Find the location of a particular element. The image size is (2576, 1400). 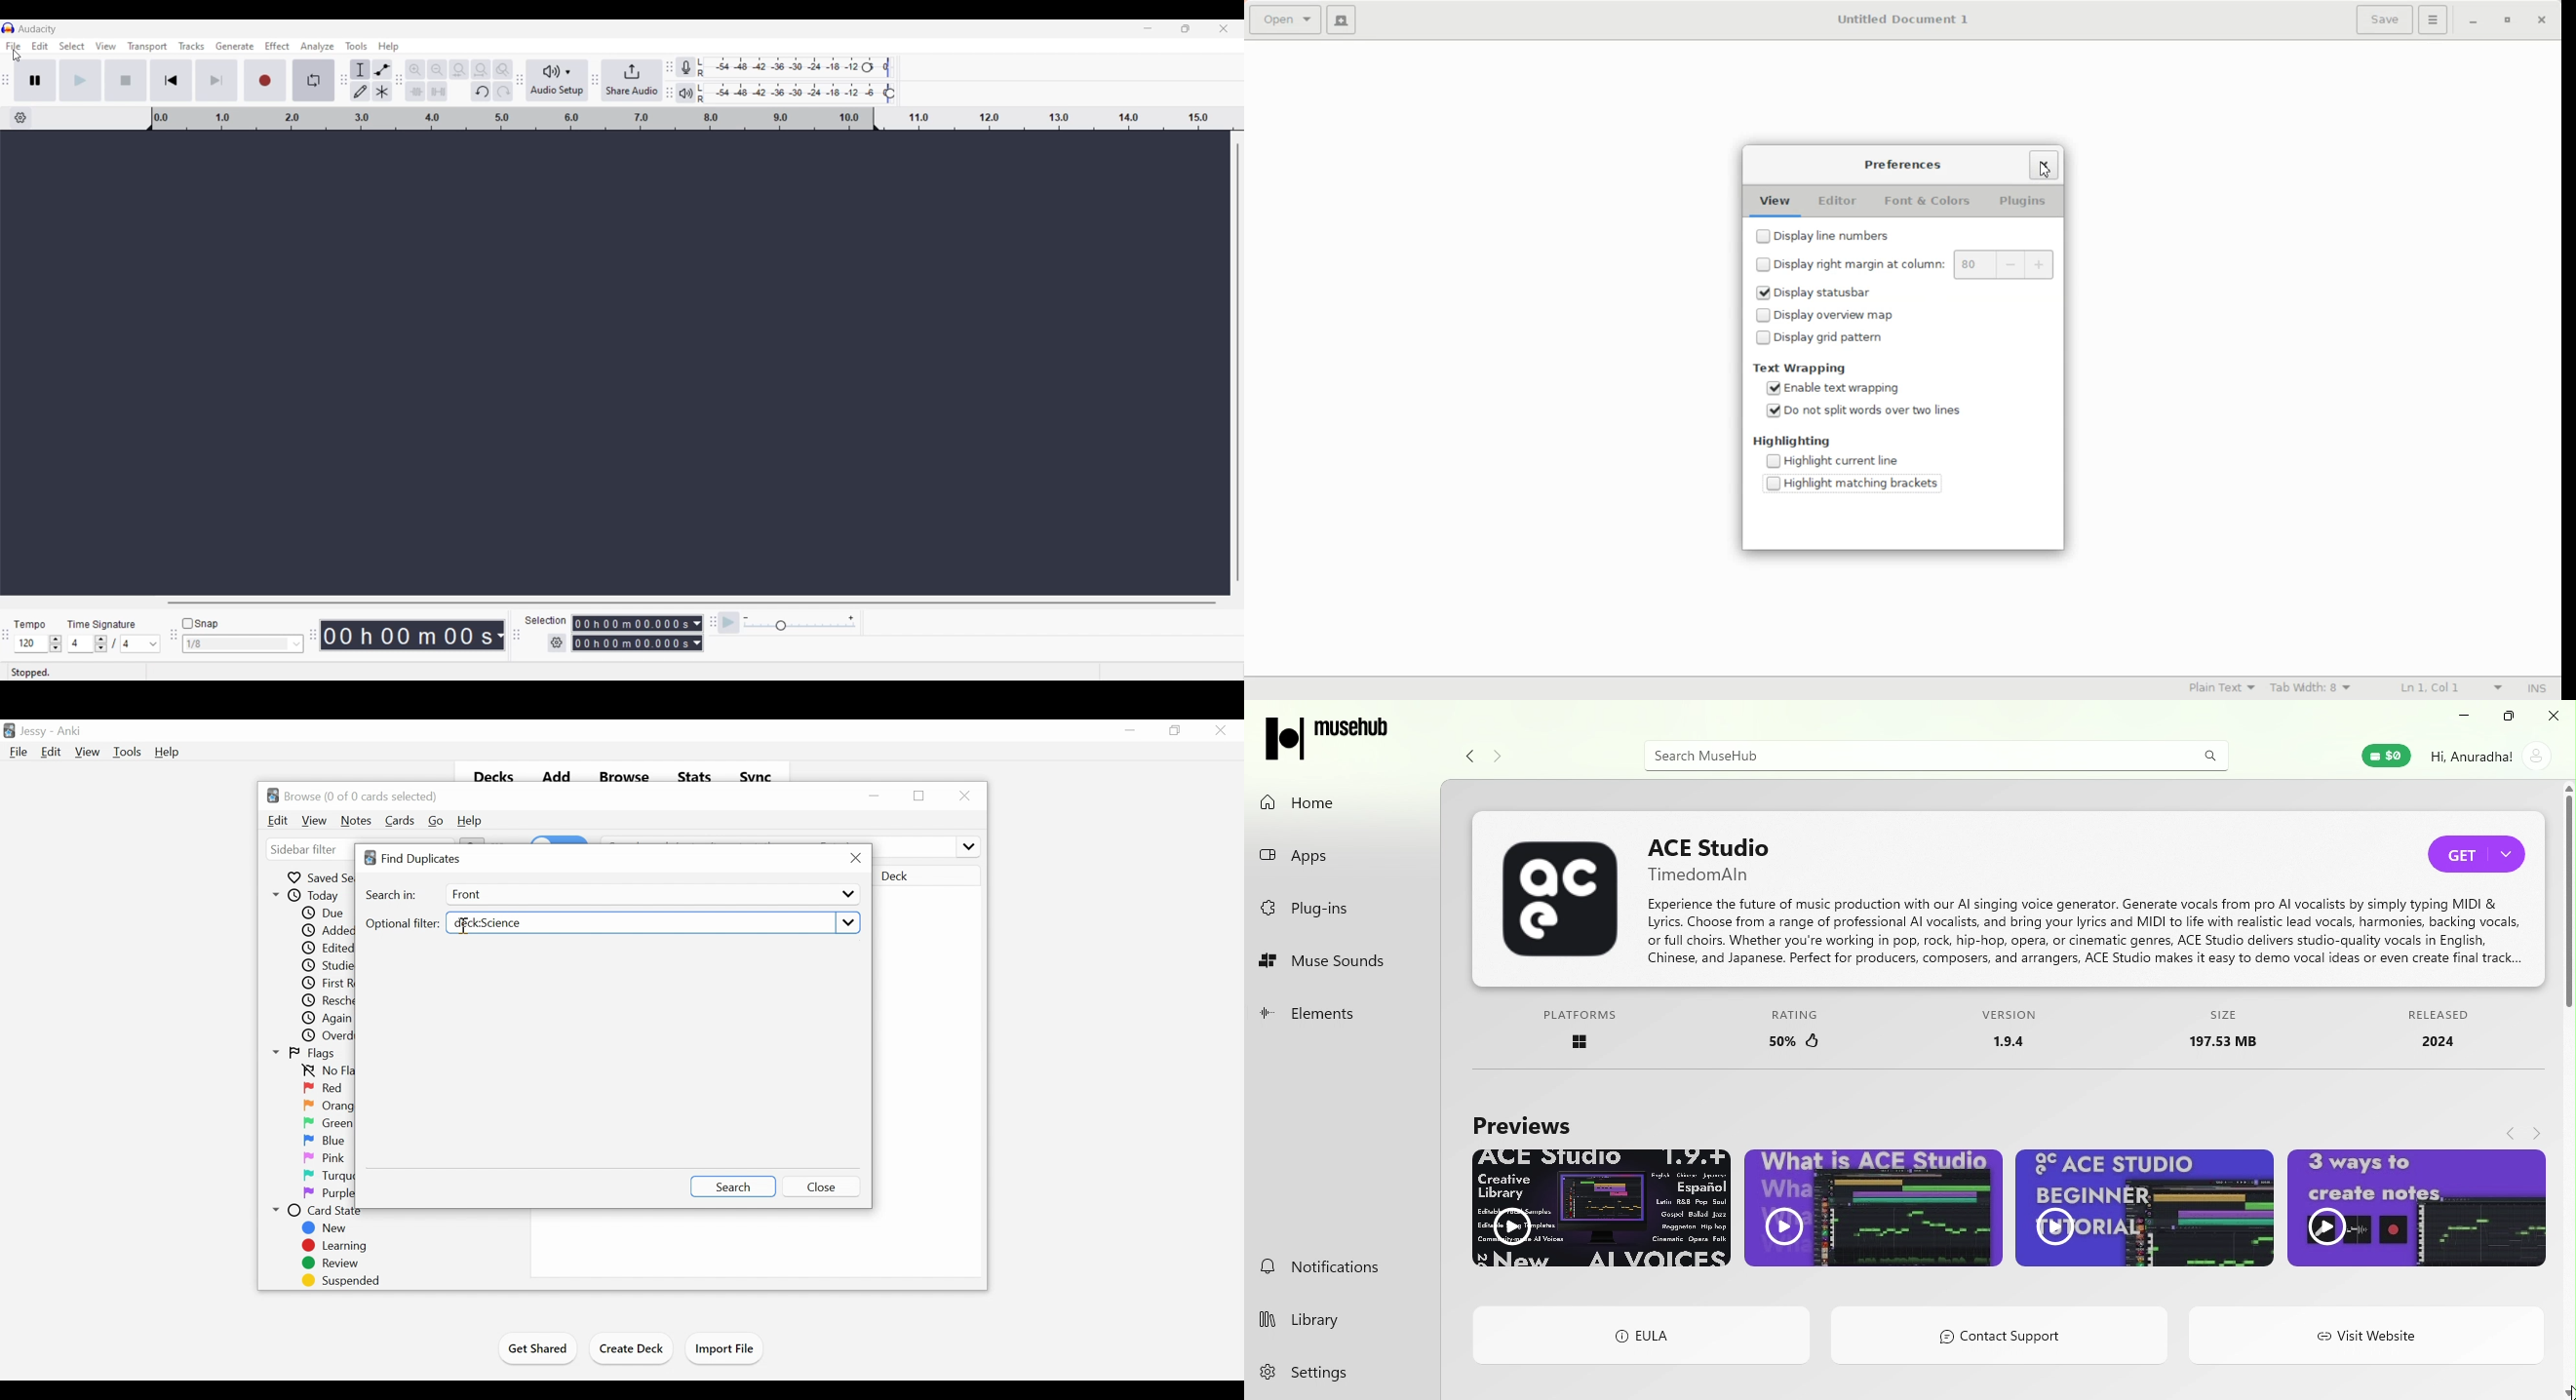

Browse (number of selected cards) is located at coordinates (353, 795).